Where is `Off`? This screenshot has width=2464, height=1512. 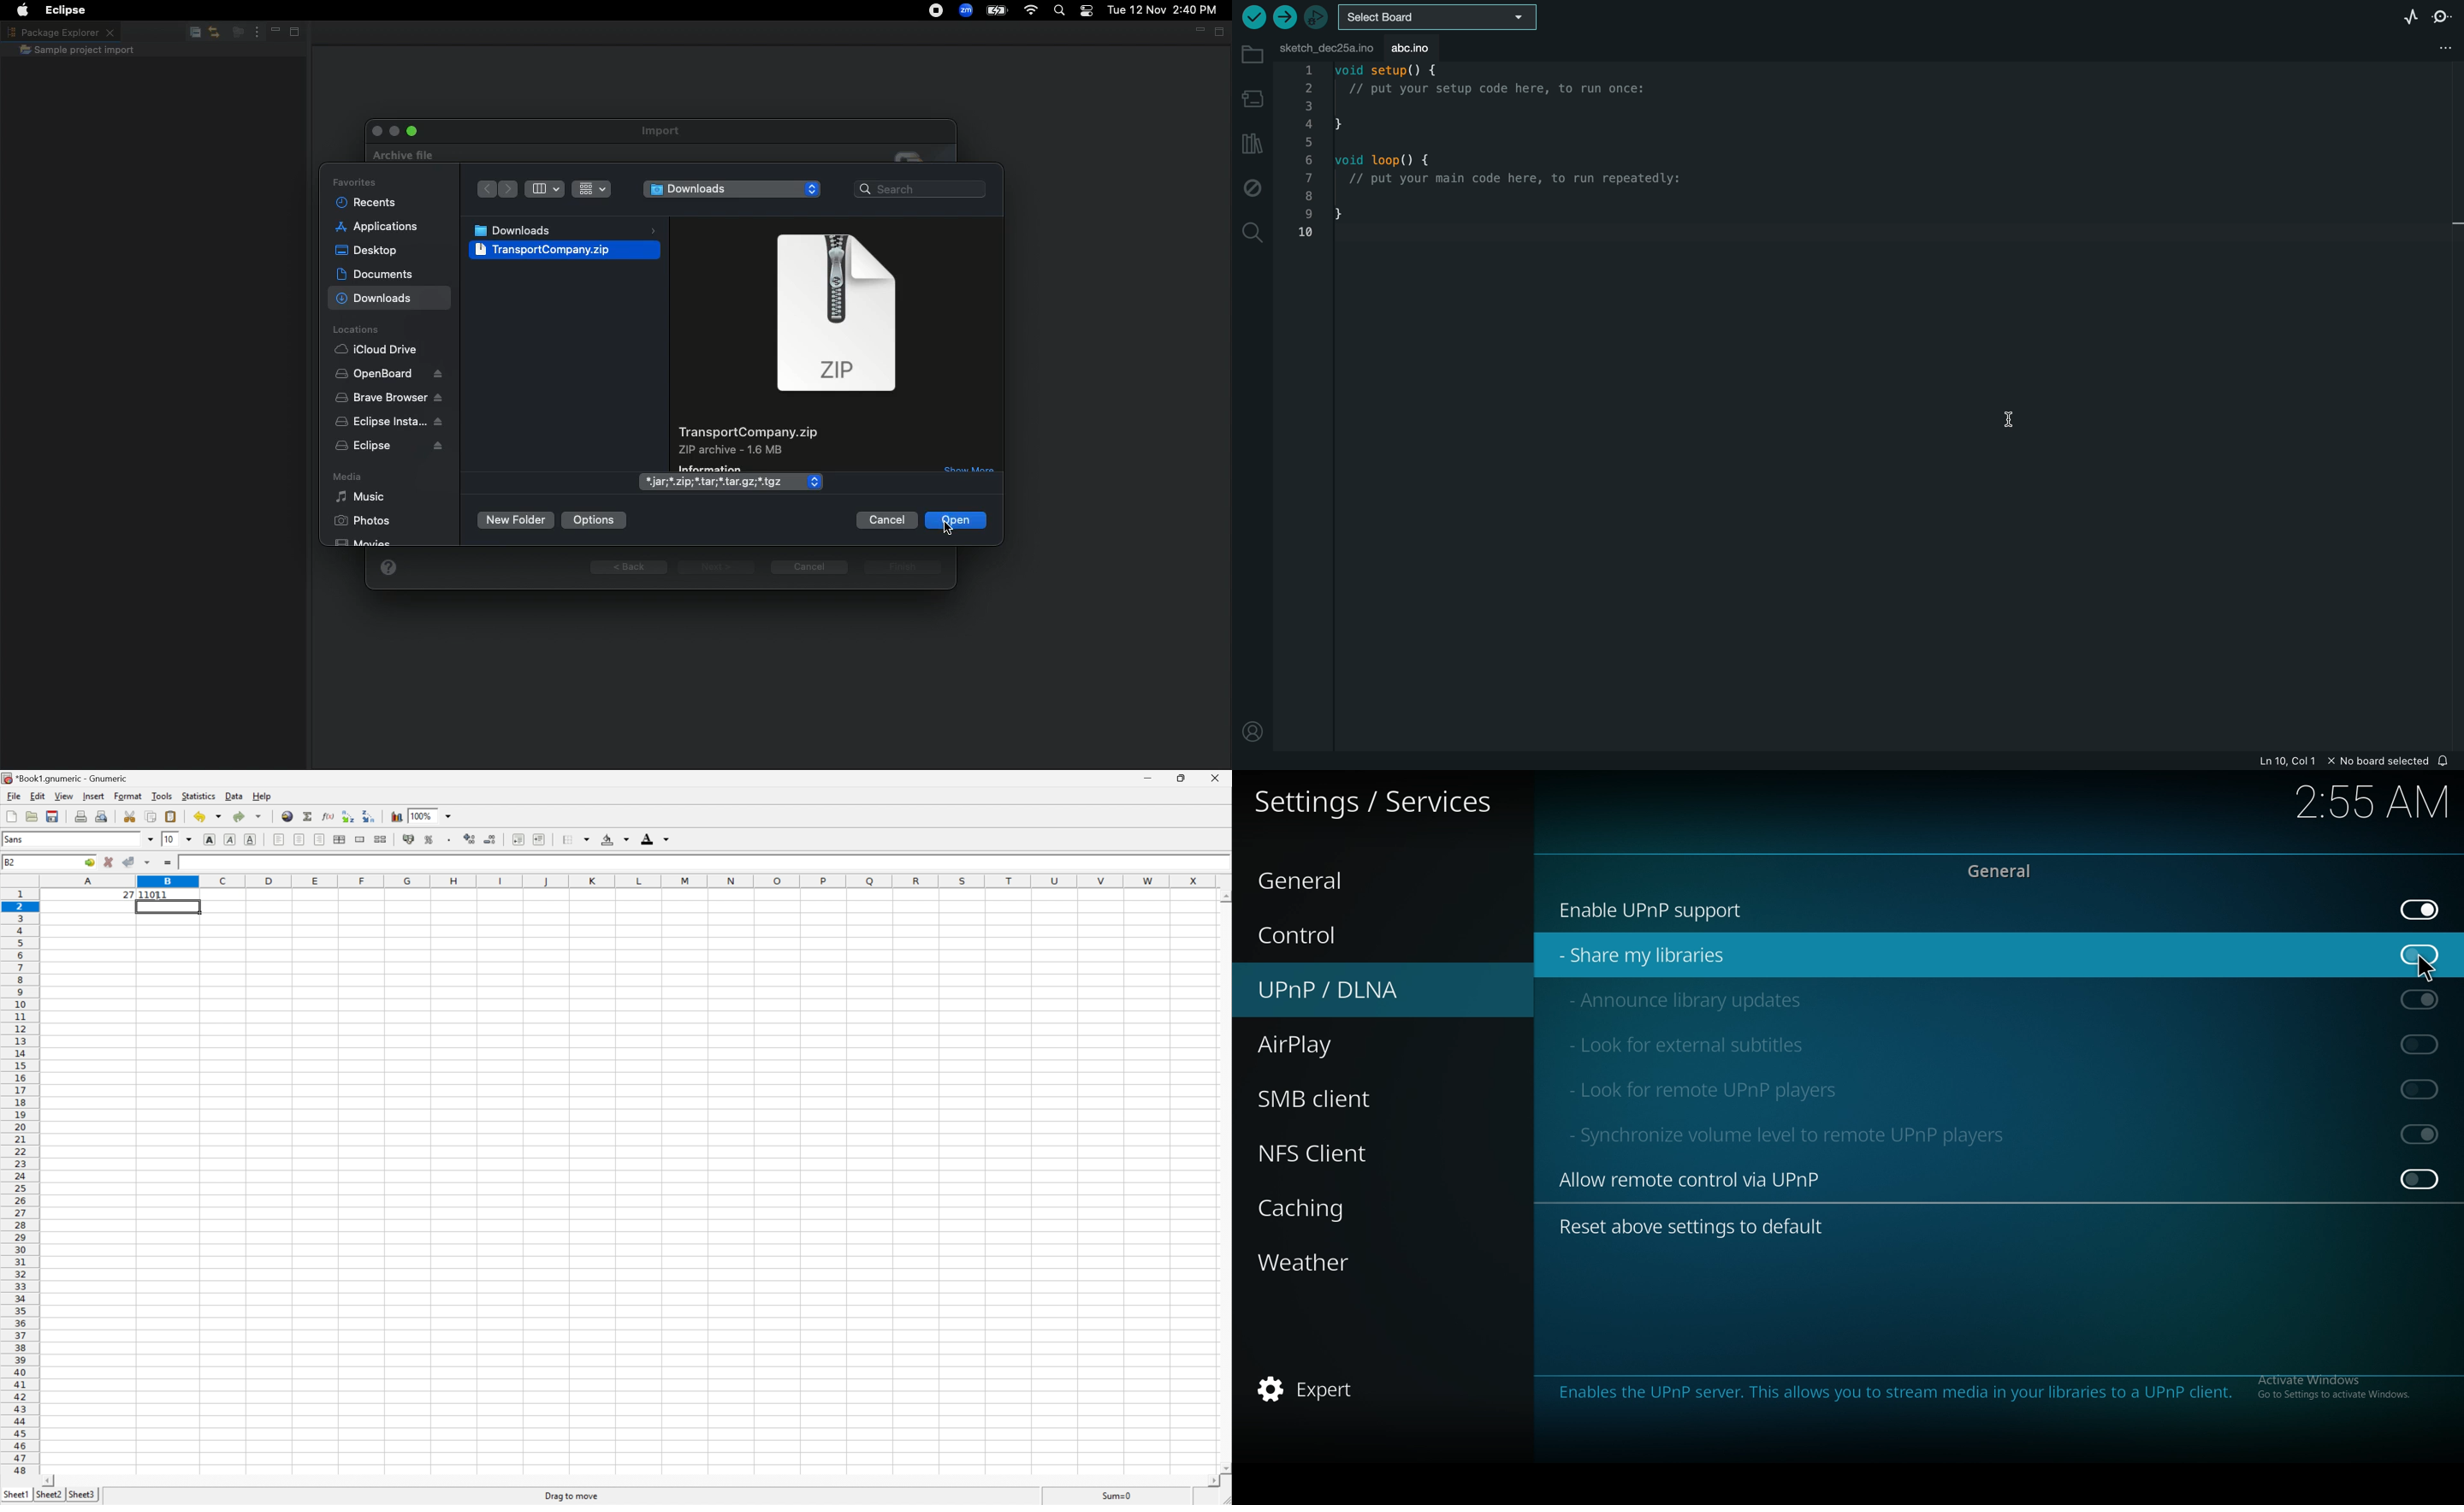
Off is located at coordinates (2420, 1179).